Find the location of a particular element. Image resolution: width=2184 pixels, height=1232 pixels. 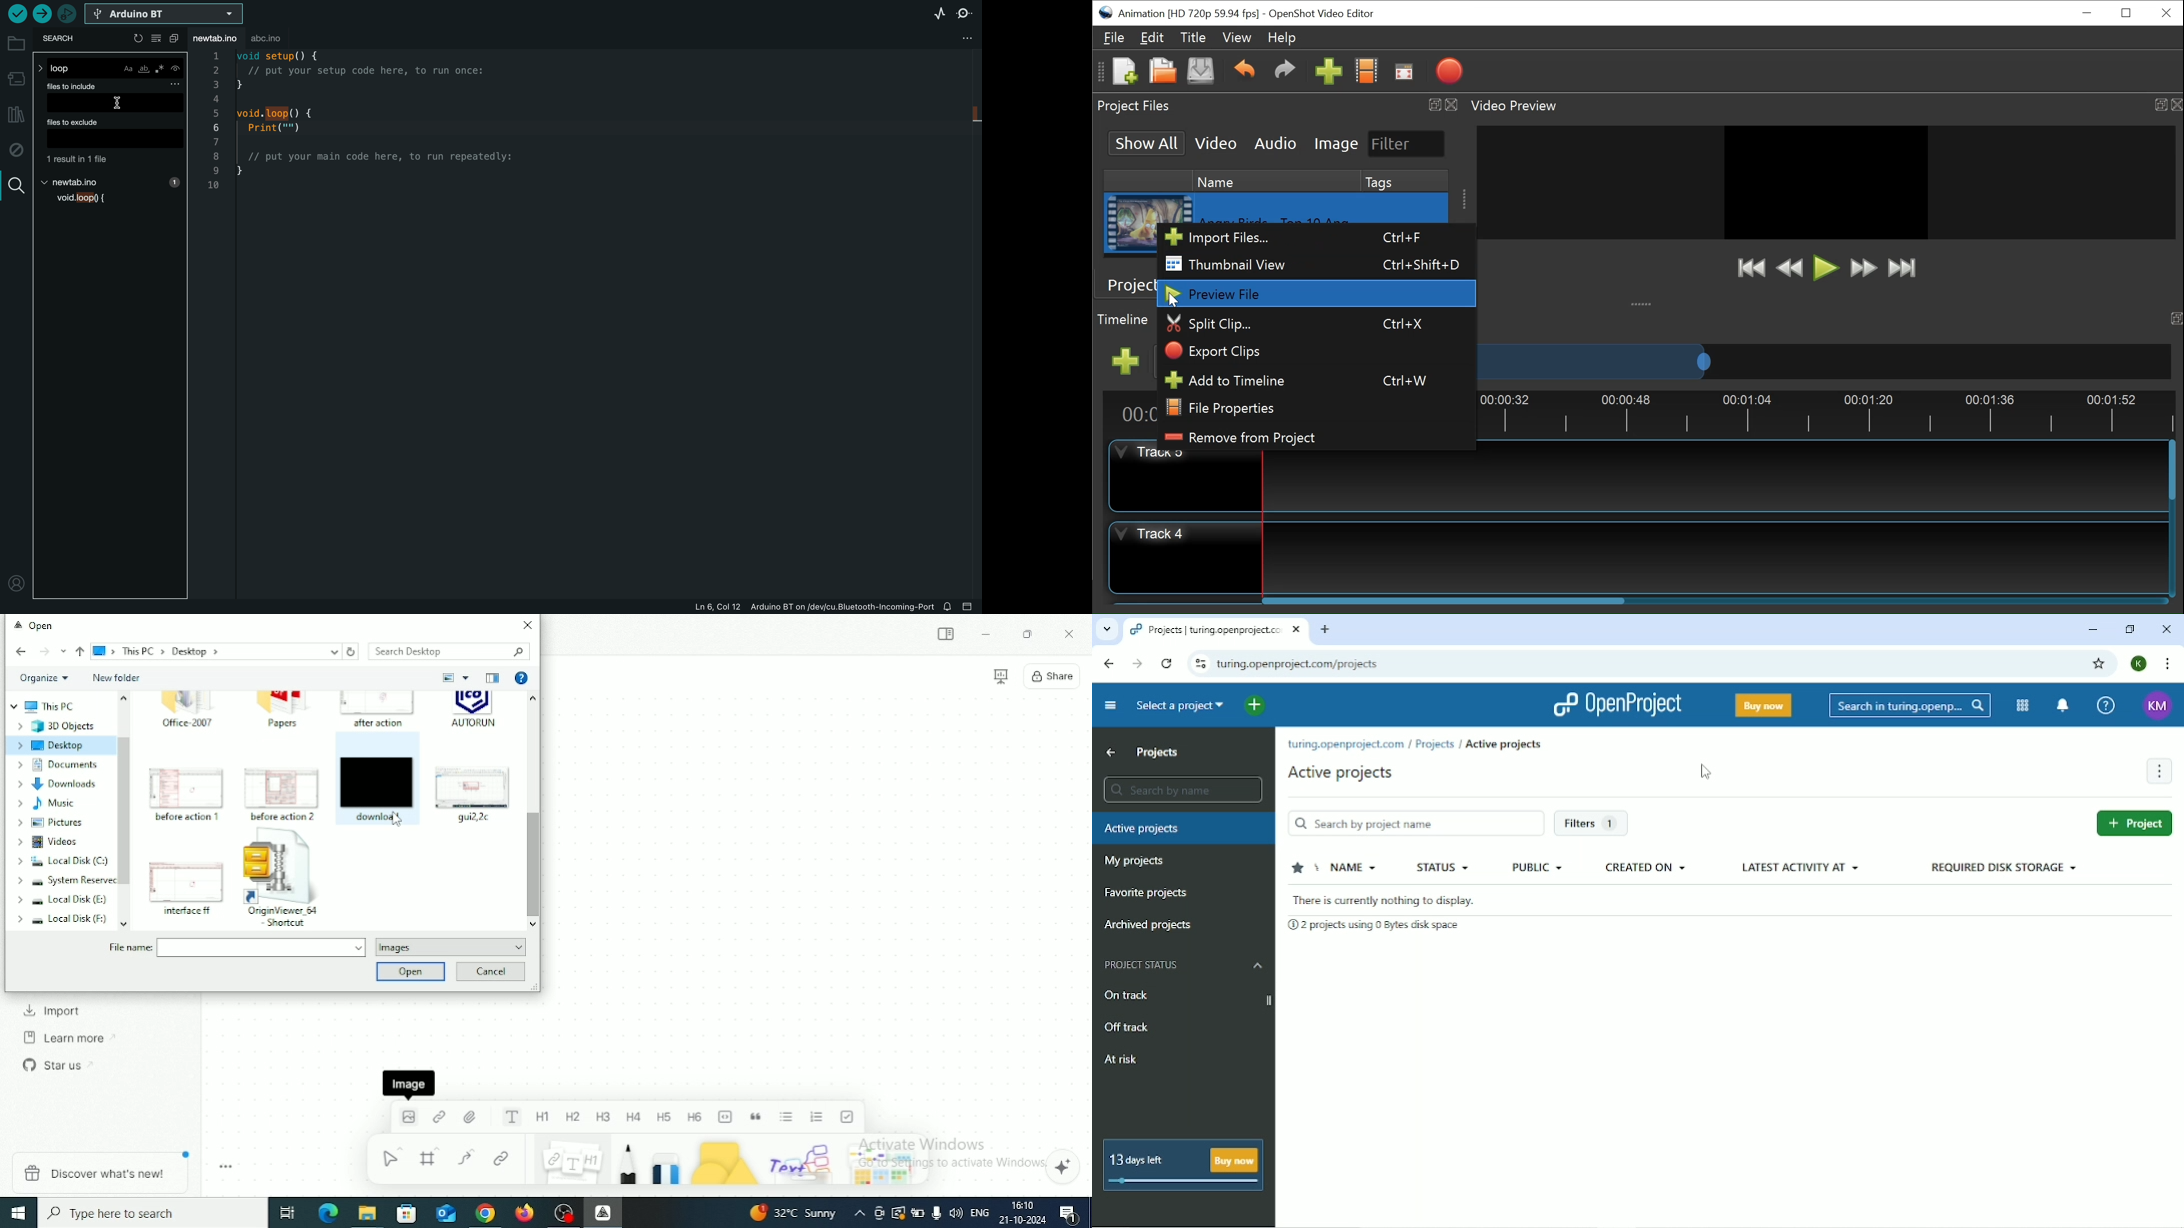

loop is located at coordinates (110, 68).